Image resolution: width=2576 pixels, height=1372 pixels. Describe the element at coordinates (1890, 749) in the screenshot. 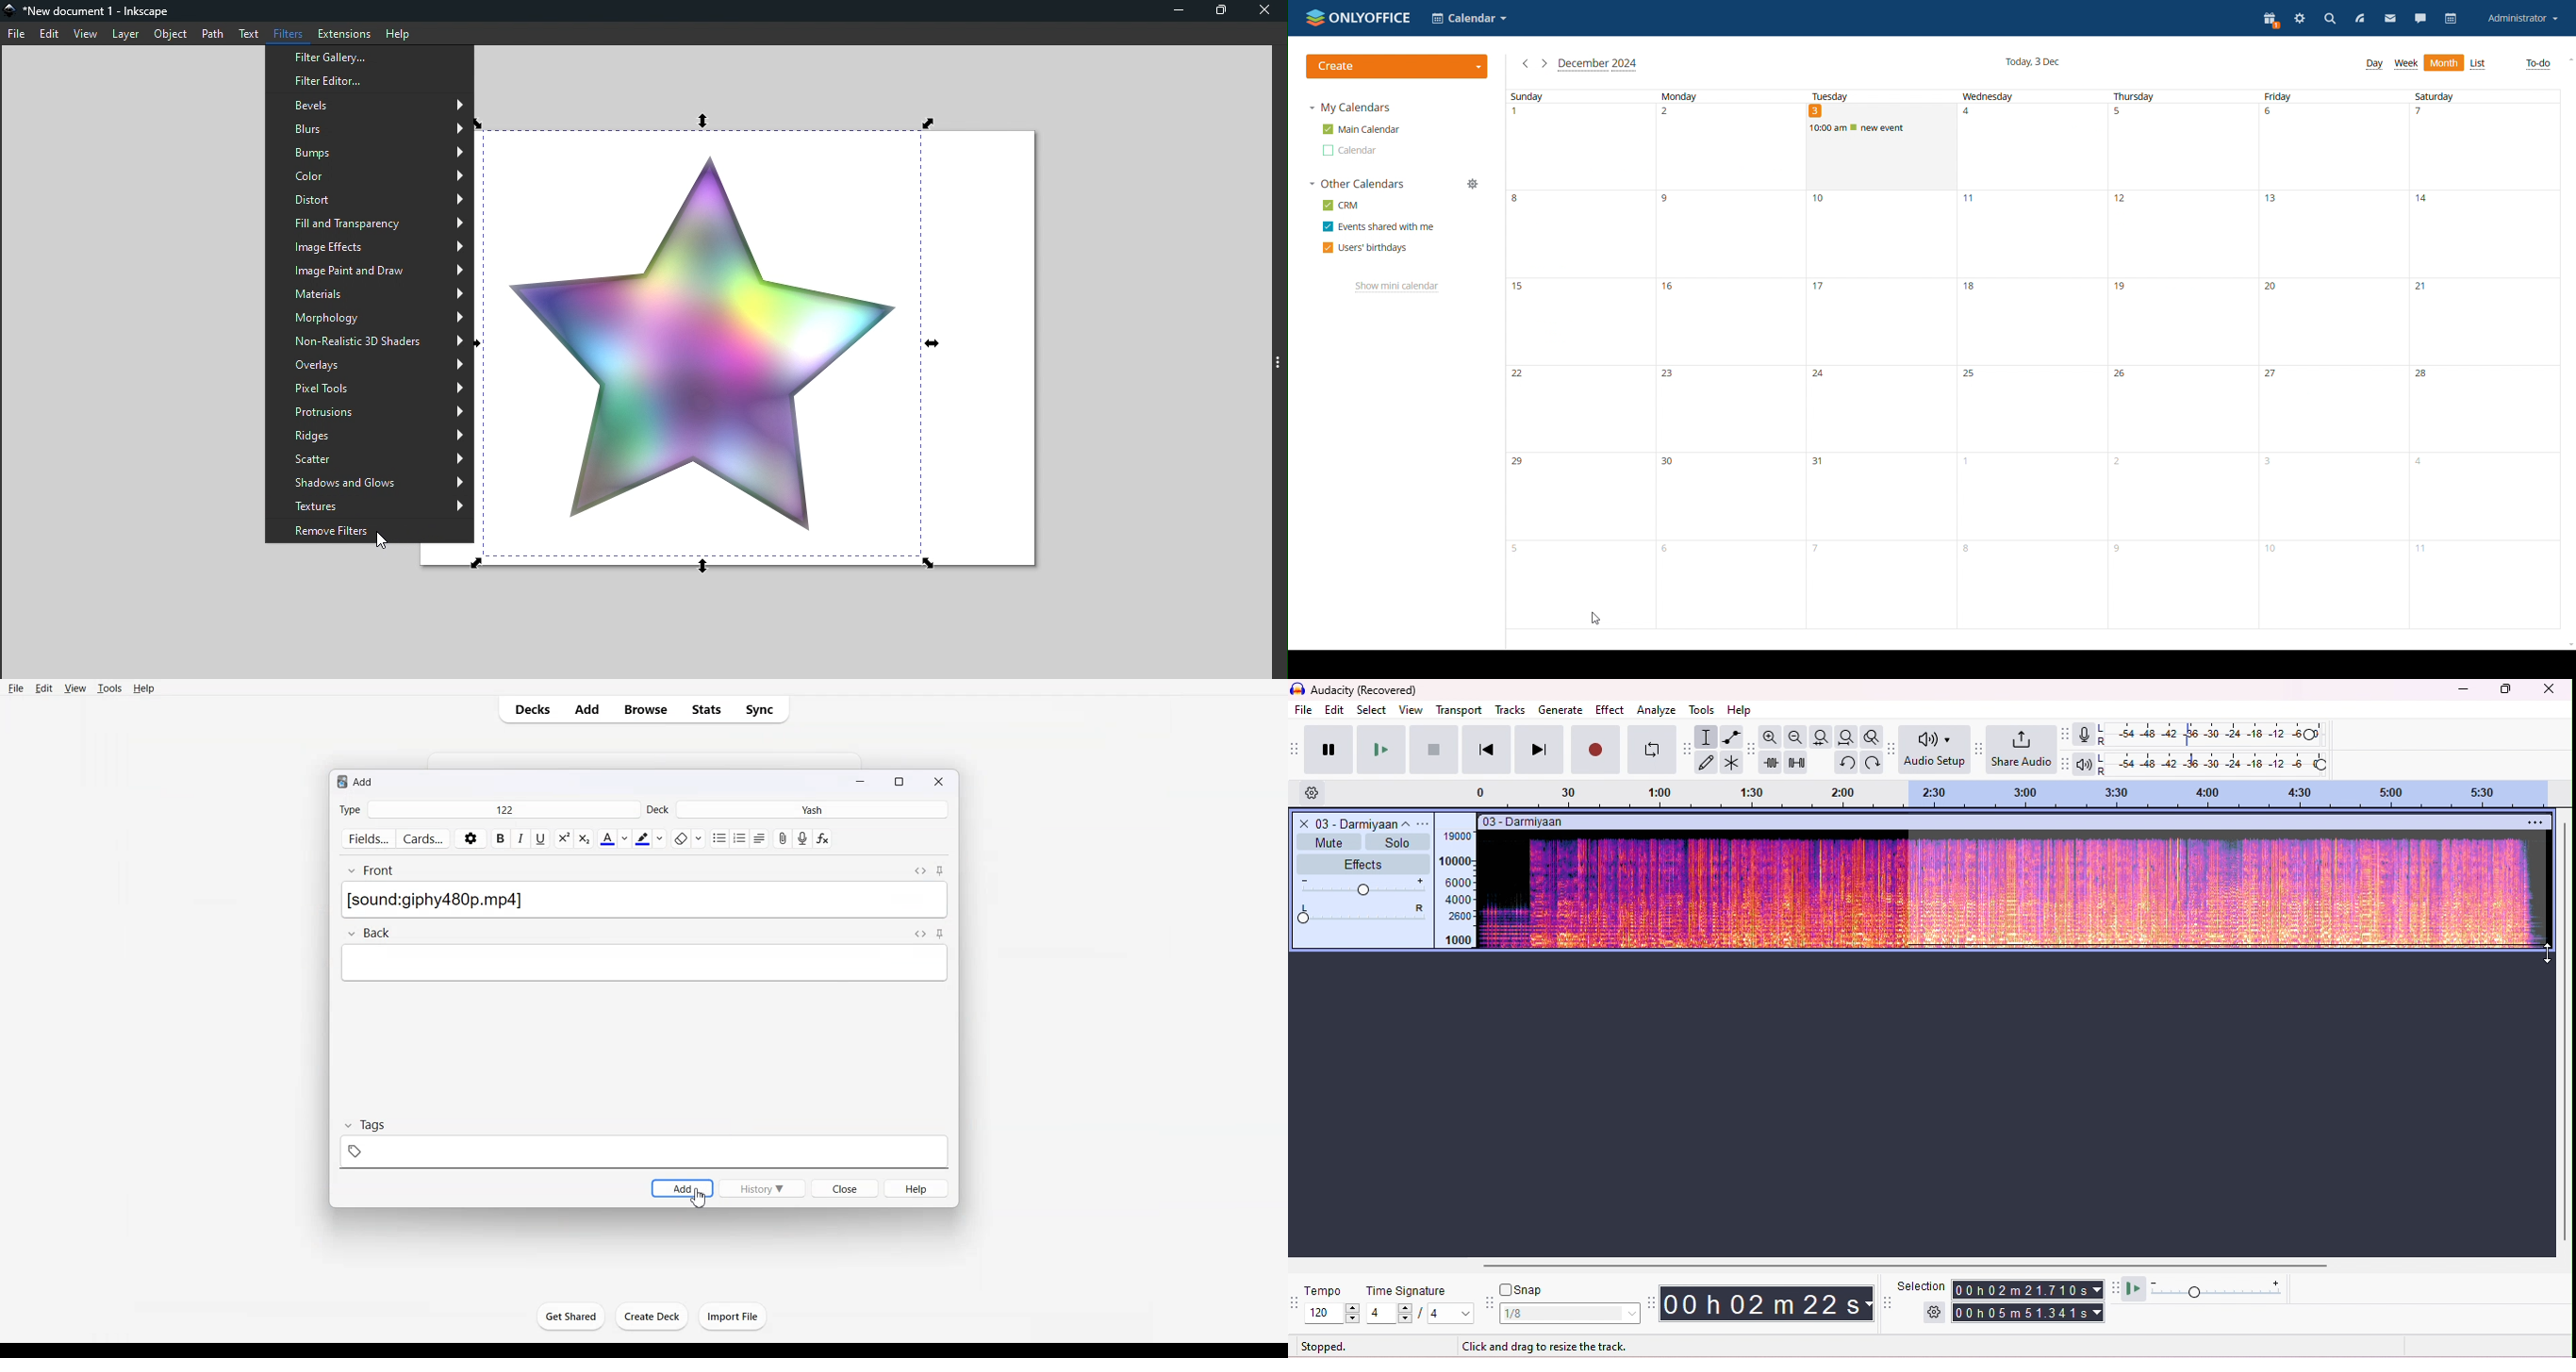

I see `audio setup tool bar` at that location.